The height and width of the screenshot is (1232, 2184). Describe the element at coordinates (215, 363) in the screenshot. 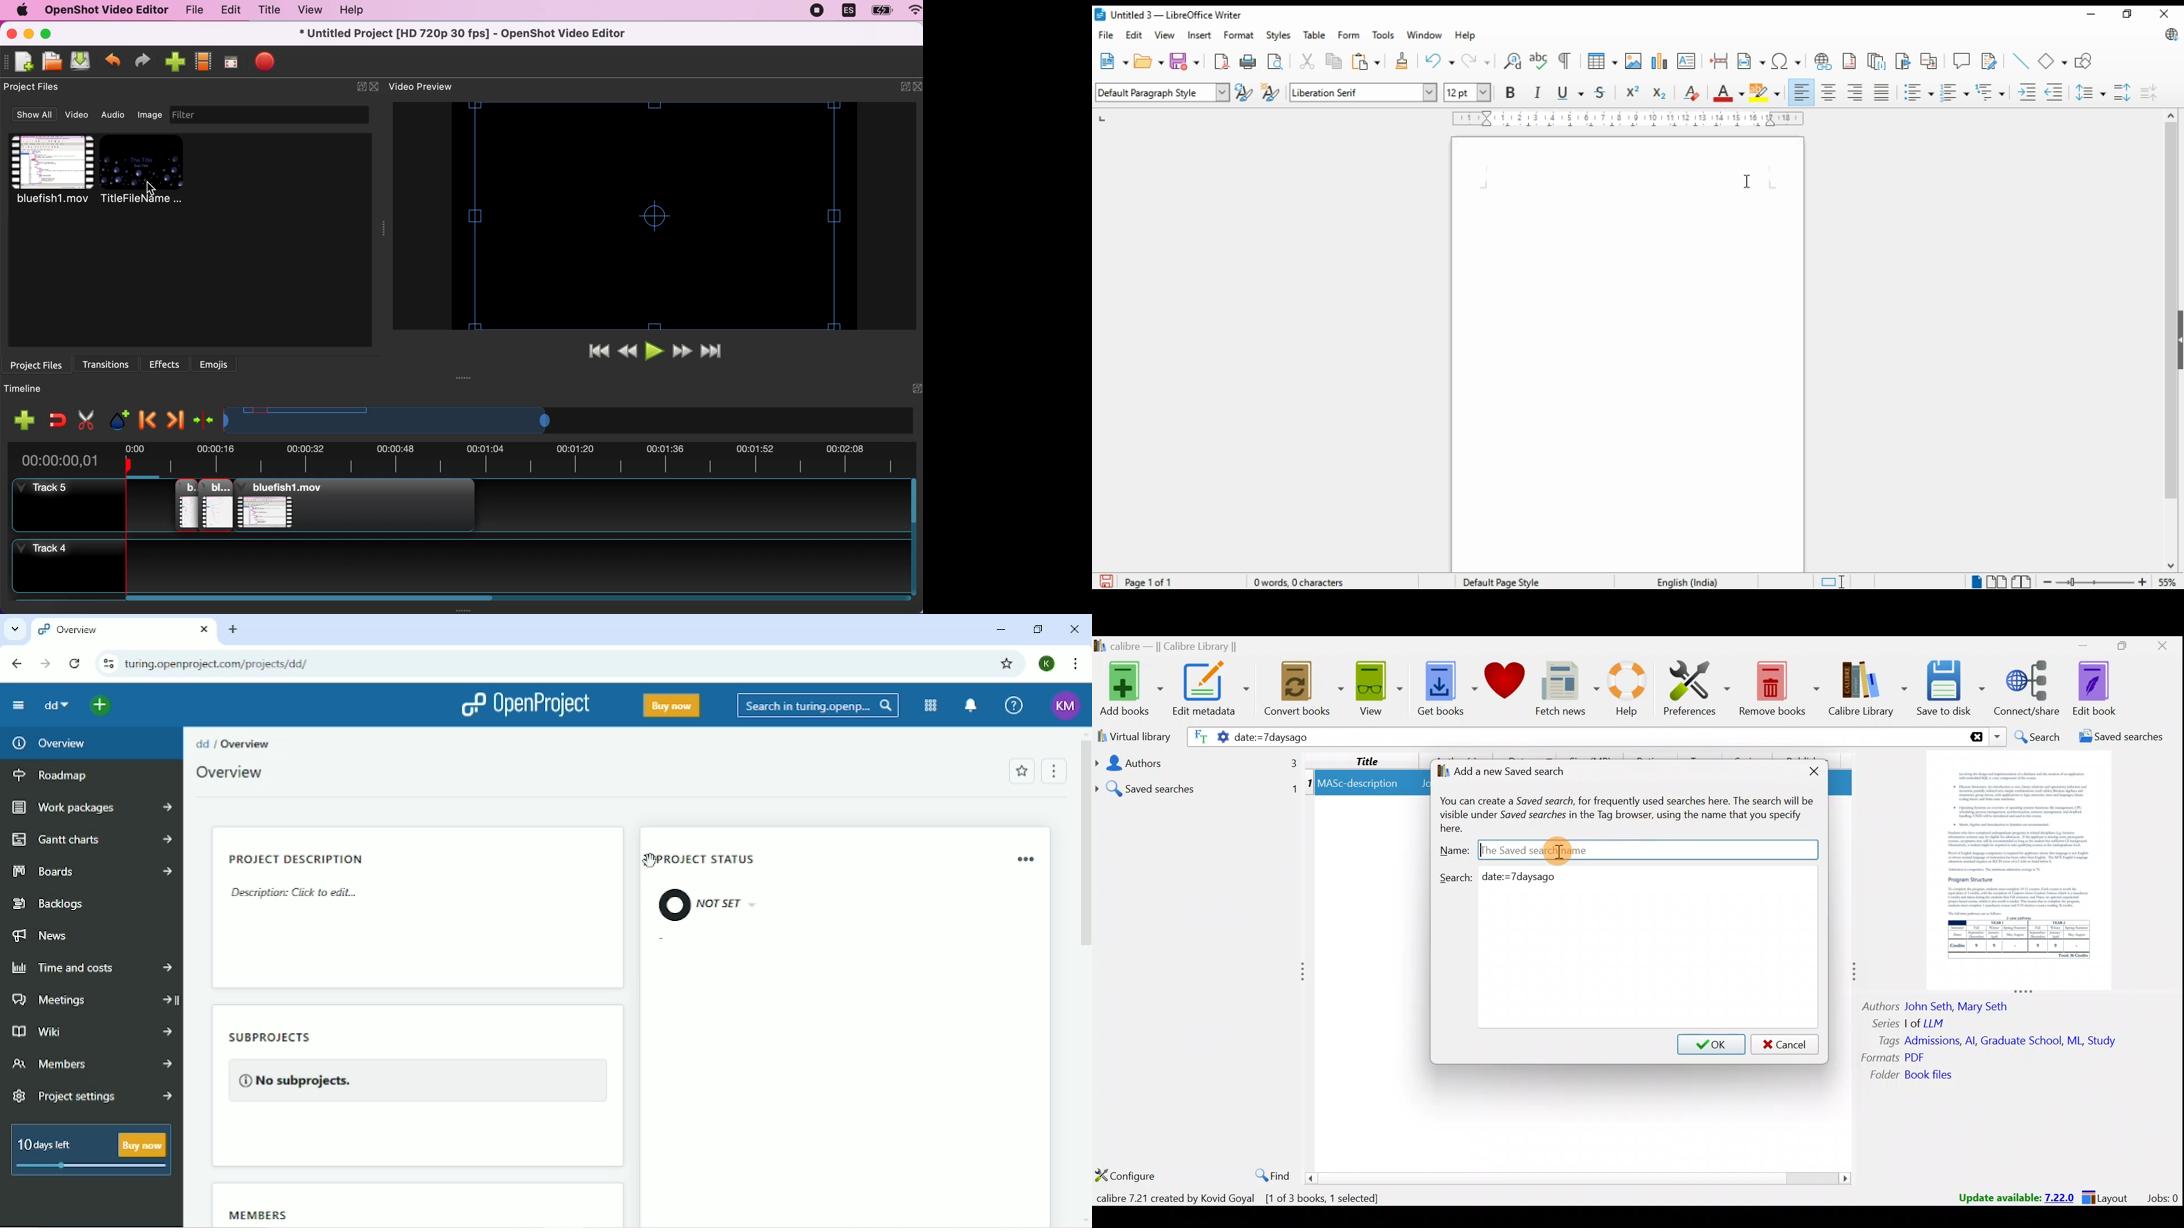

I see `emojis` at that location.